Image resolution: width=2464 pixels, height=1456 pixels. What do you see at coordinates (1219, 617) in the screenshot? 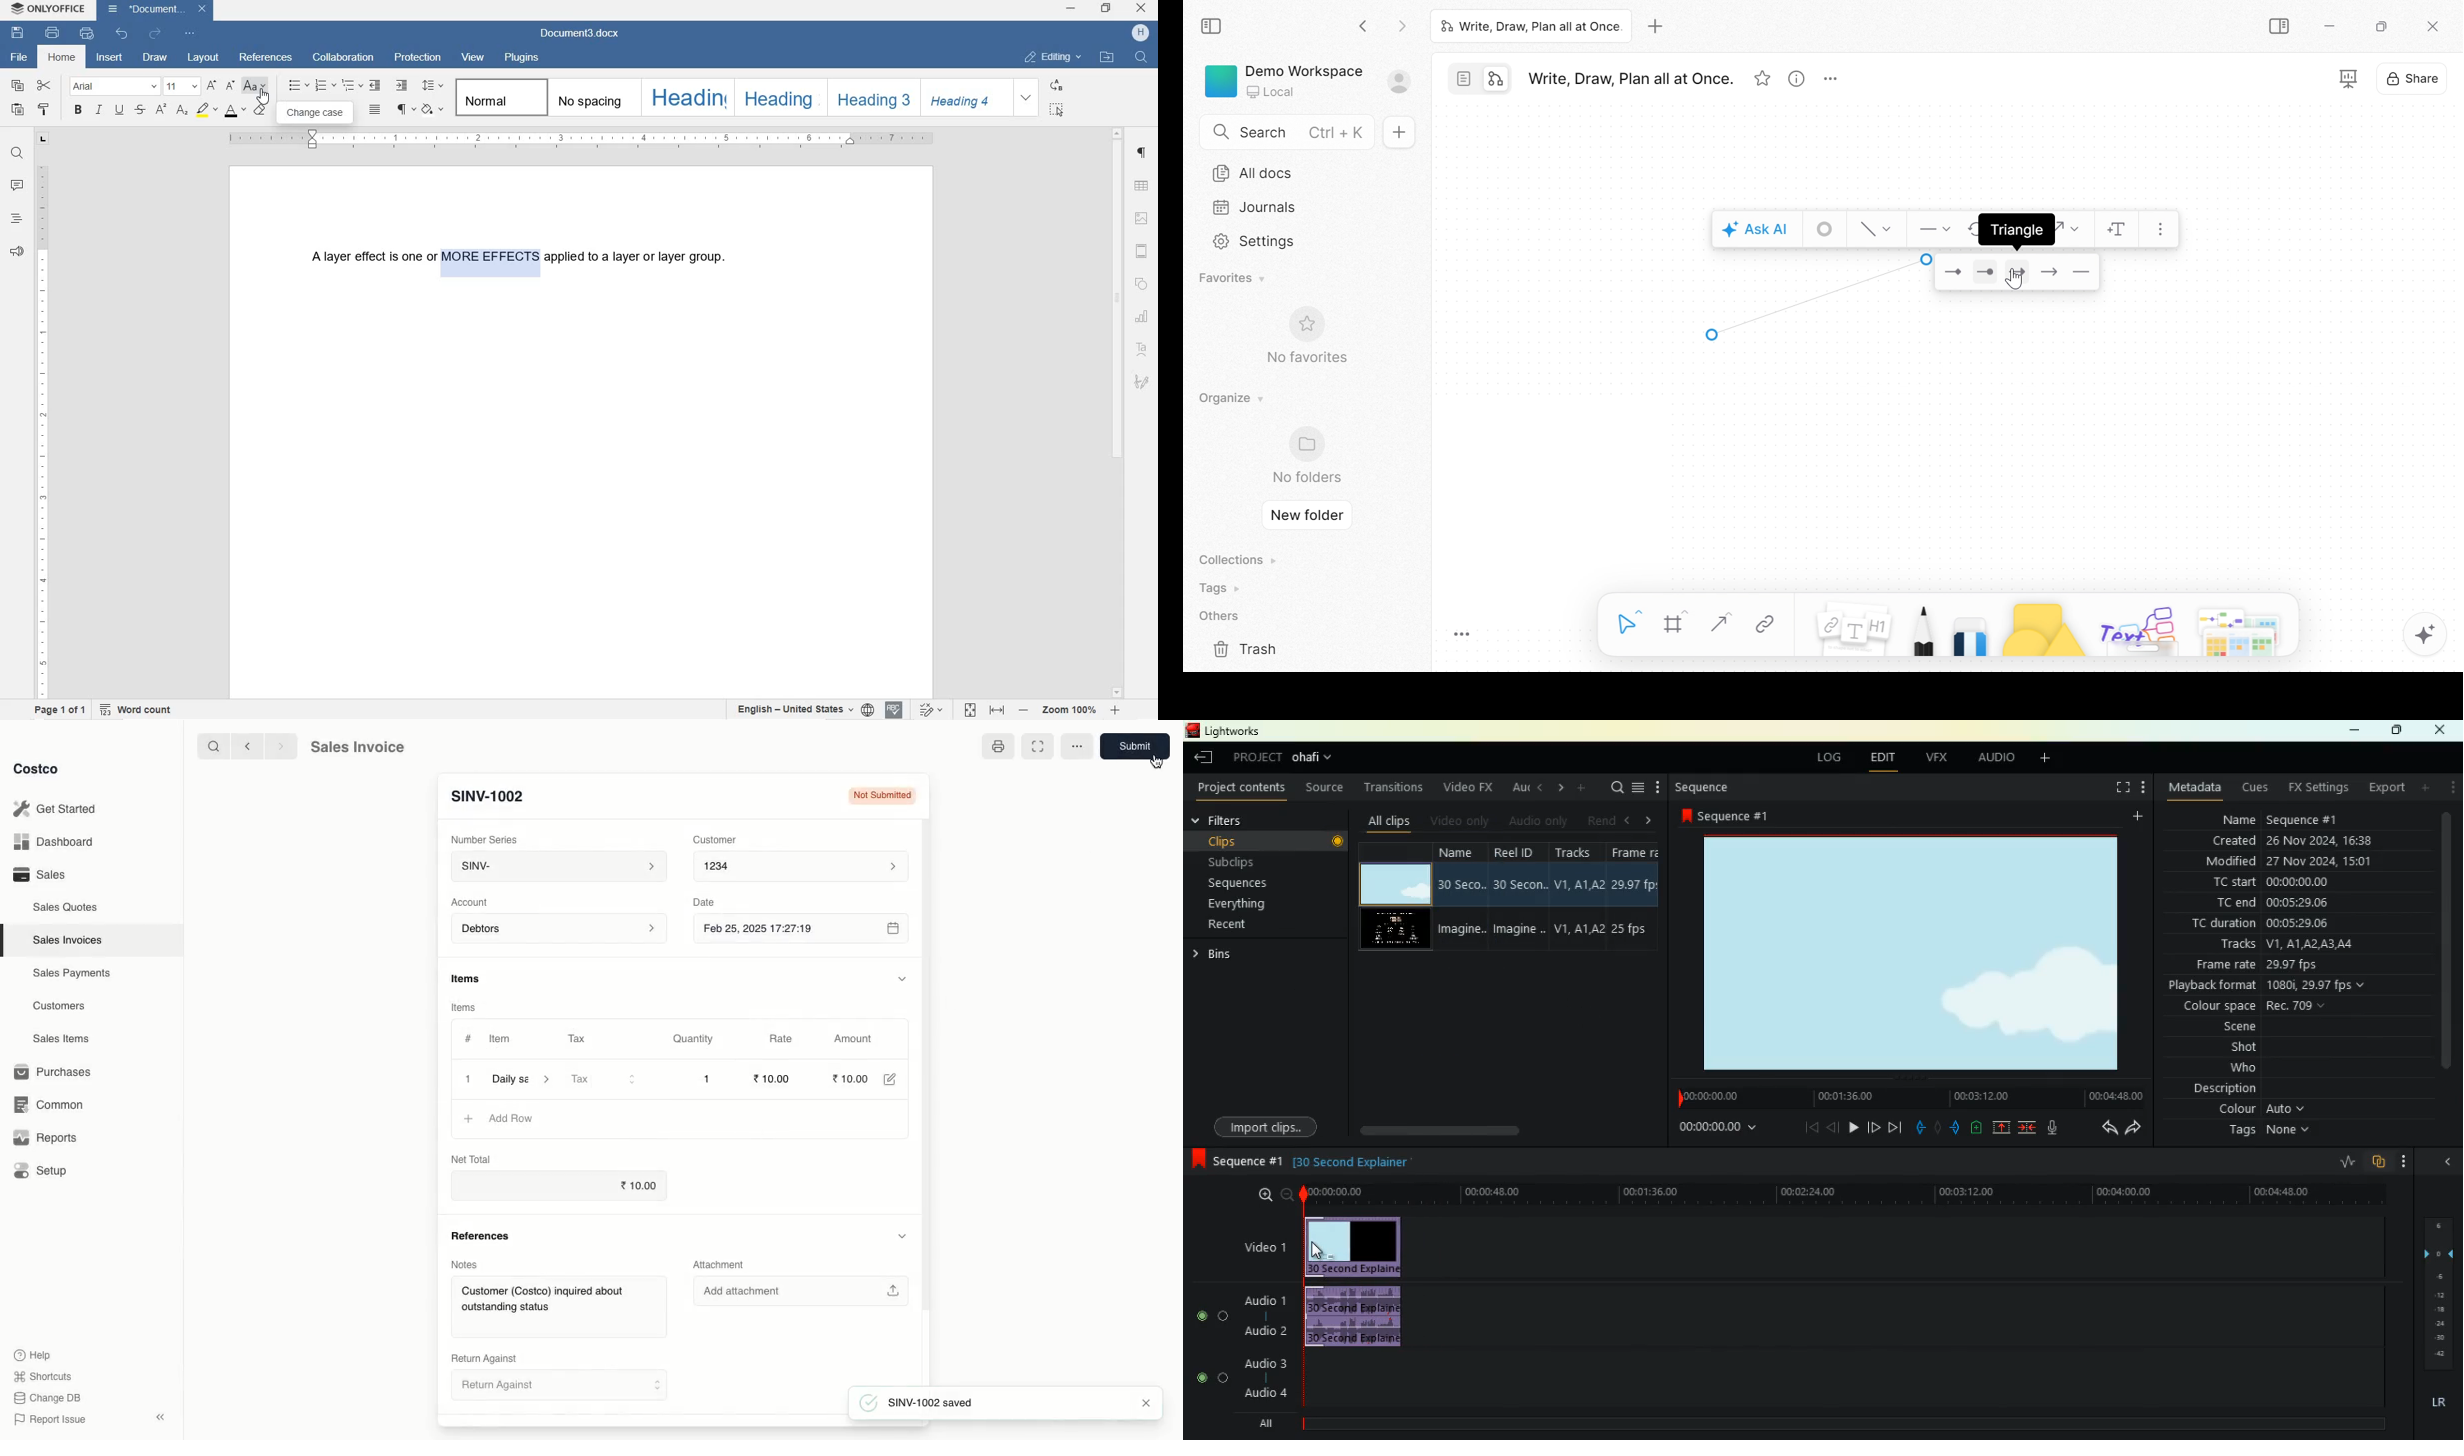
I see `Others` at bounding box center [1219, 617].